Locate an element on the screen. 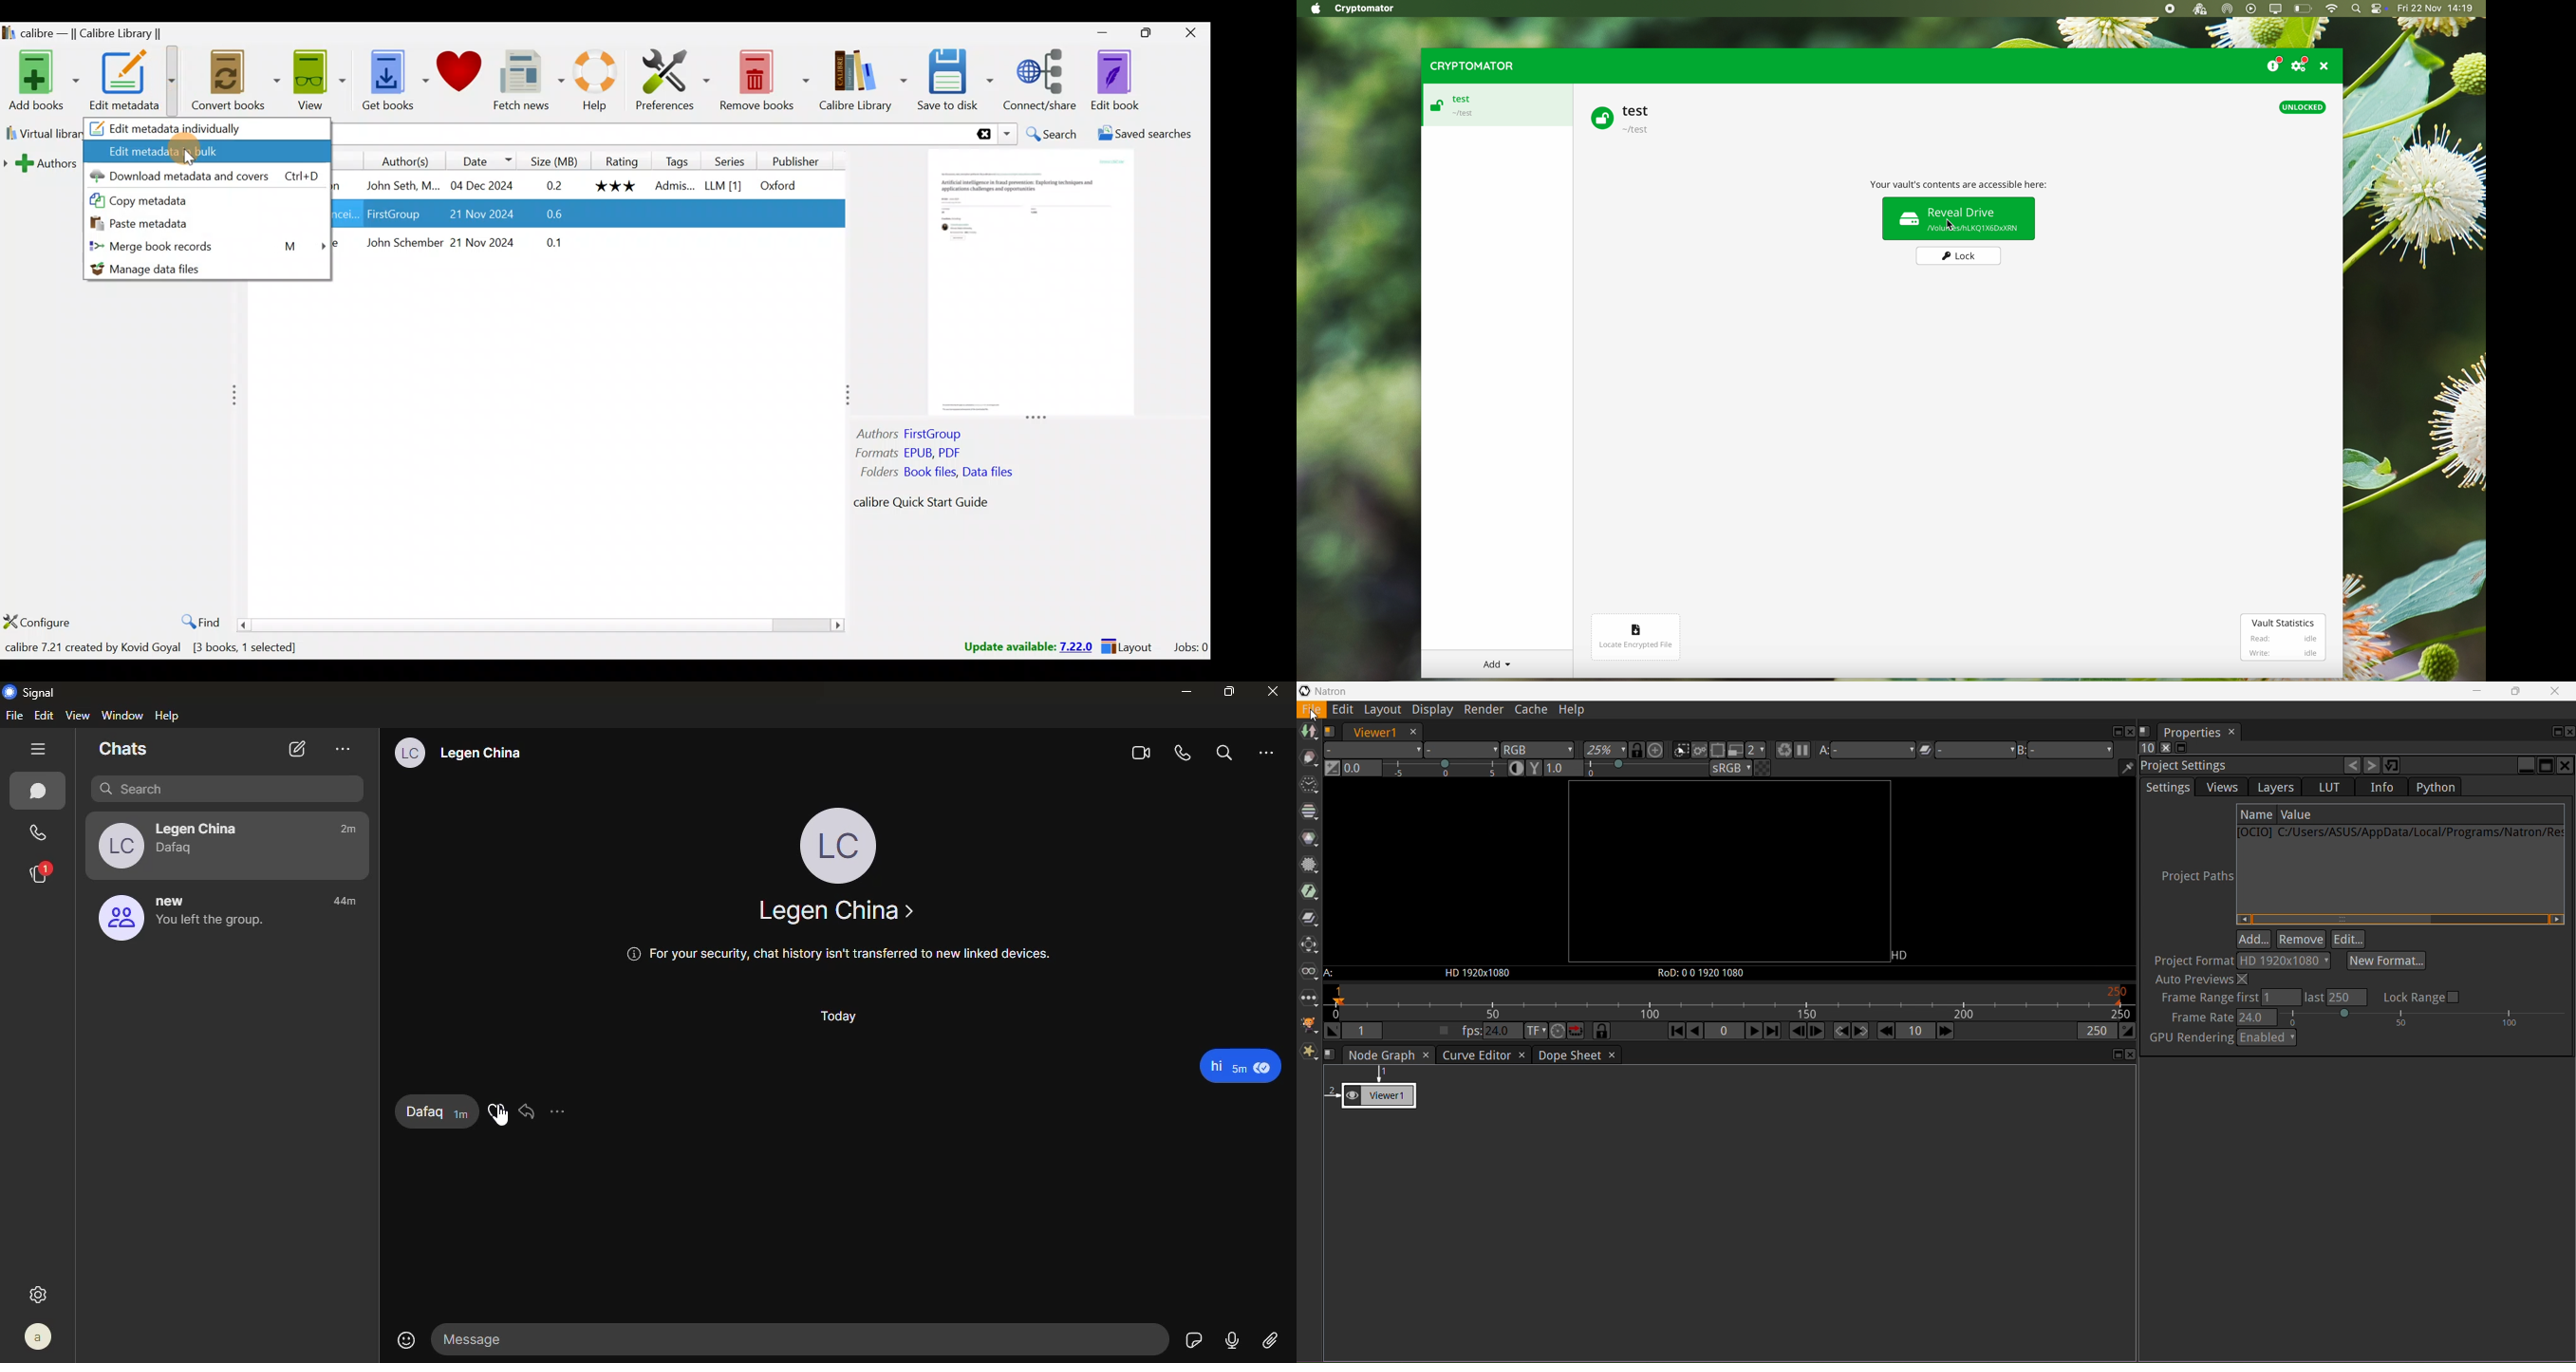 This screenshot has width=2576, height=1372. emoji is located at coordinates (405, 1342).